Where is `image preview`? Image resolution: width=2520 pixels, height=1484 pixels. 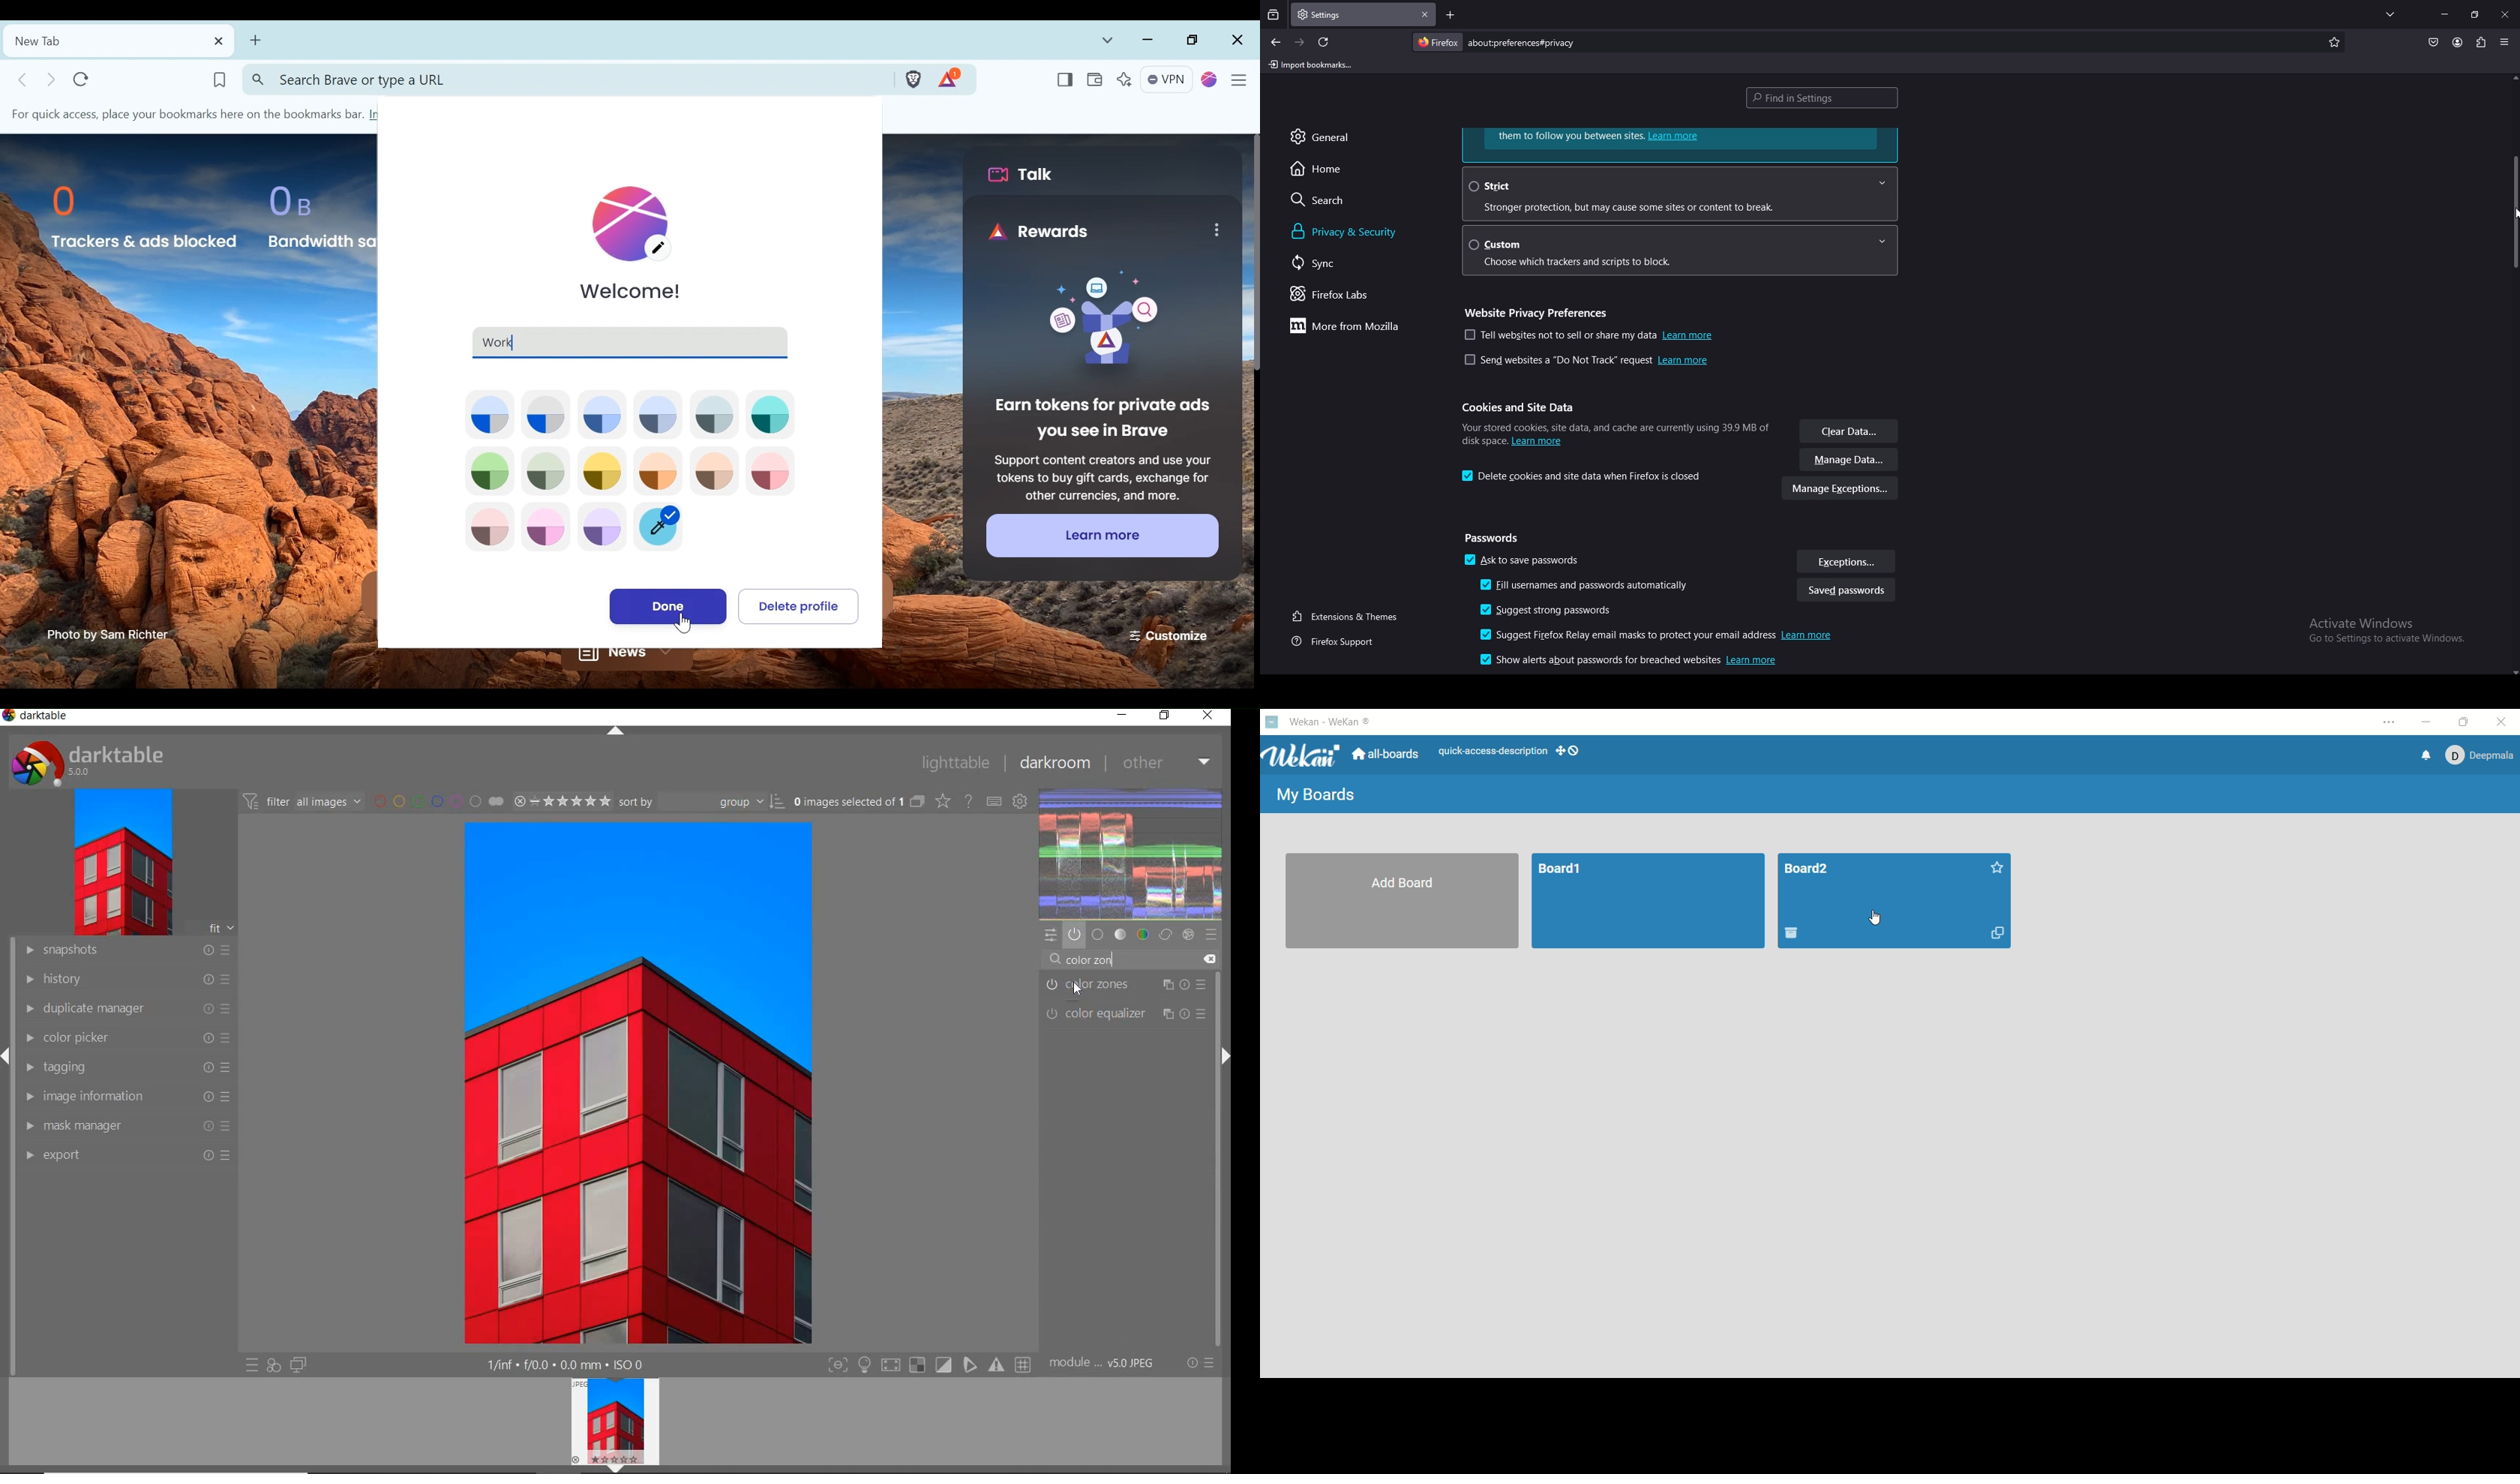
image preview is located at coordinates (612, 1419).